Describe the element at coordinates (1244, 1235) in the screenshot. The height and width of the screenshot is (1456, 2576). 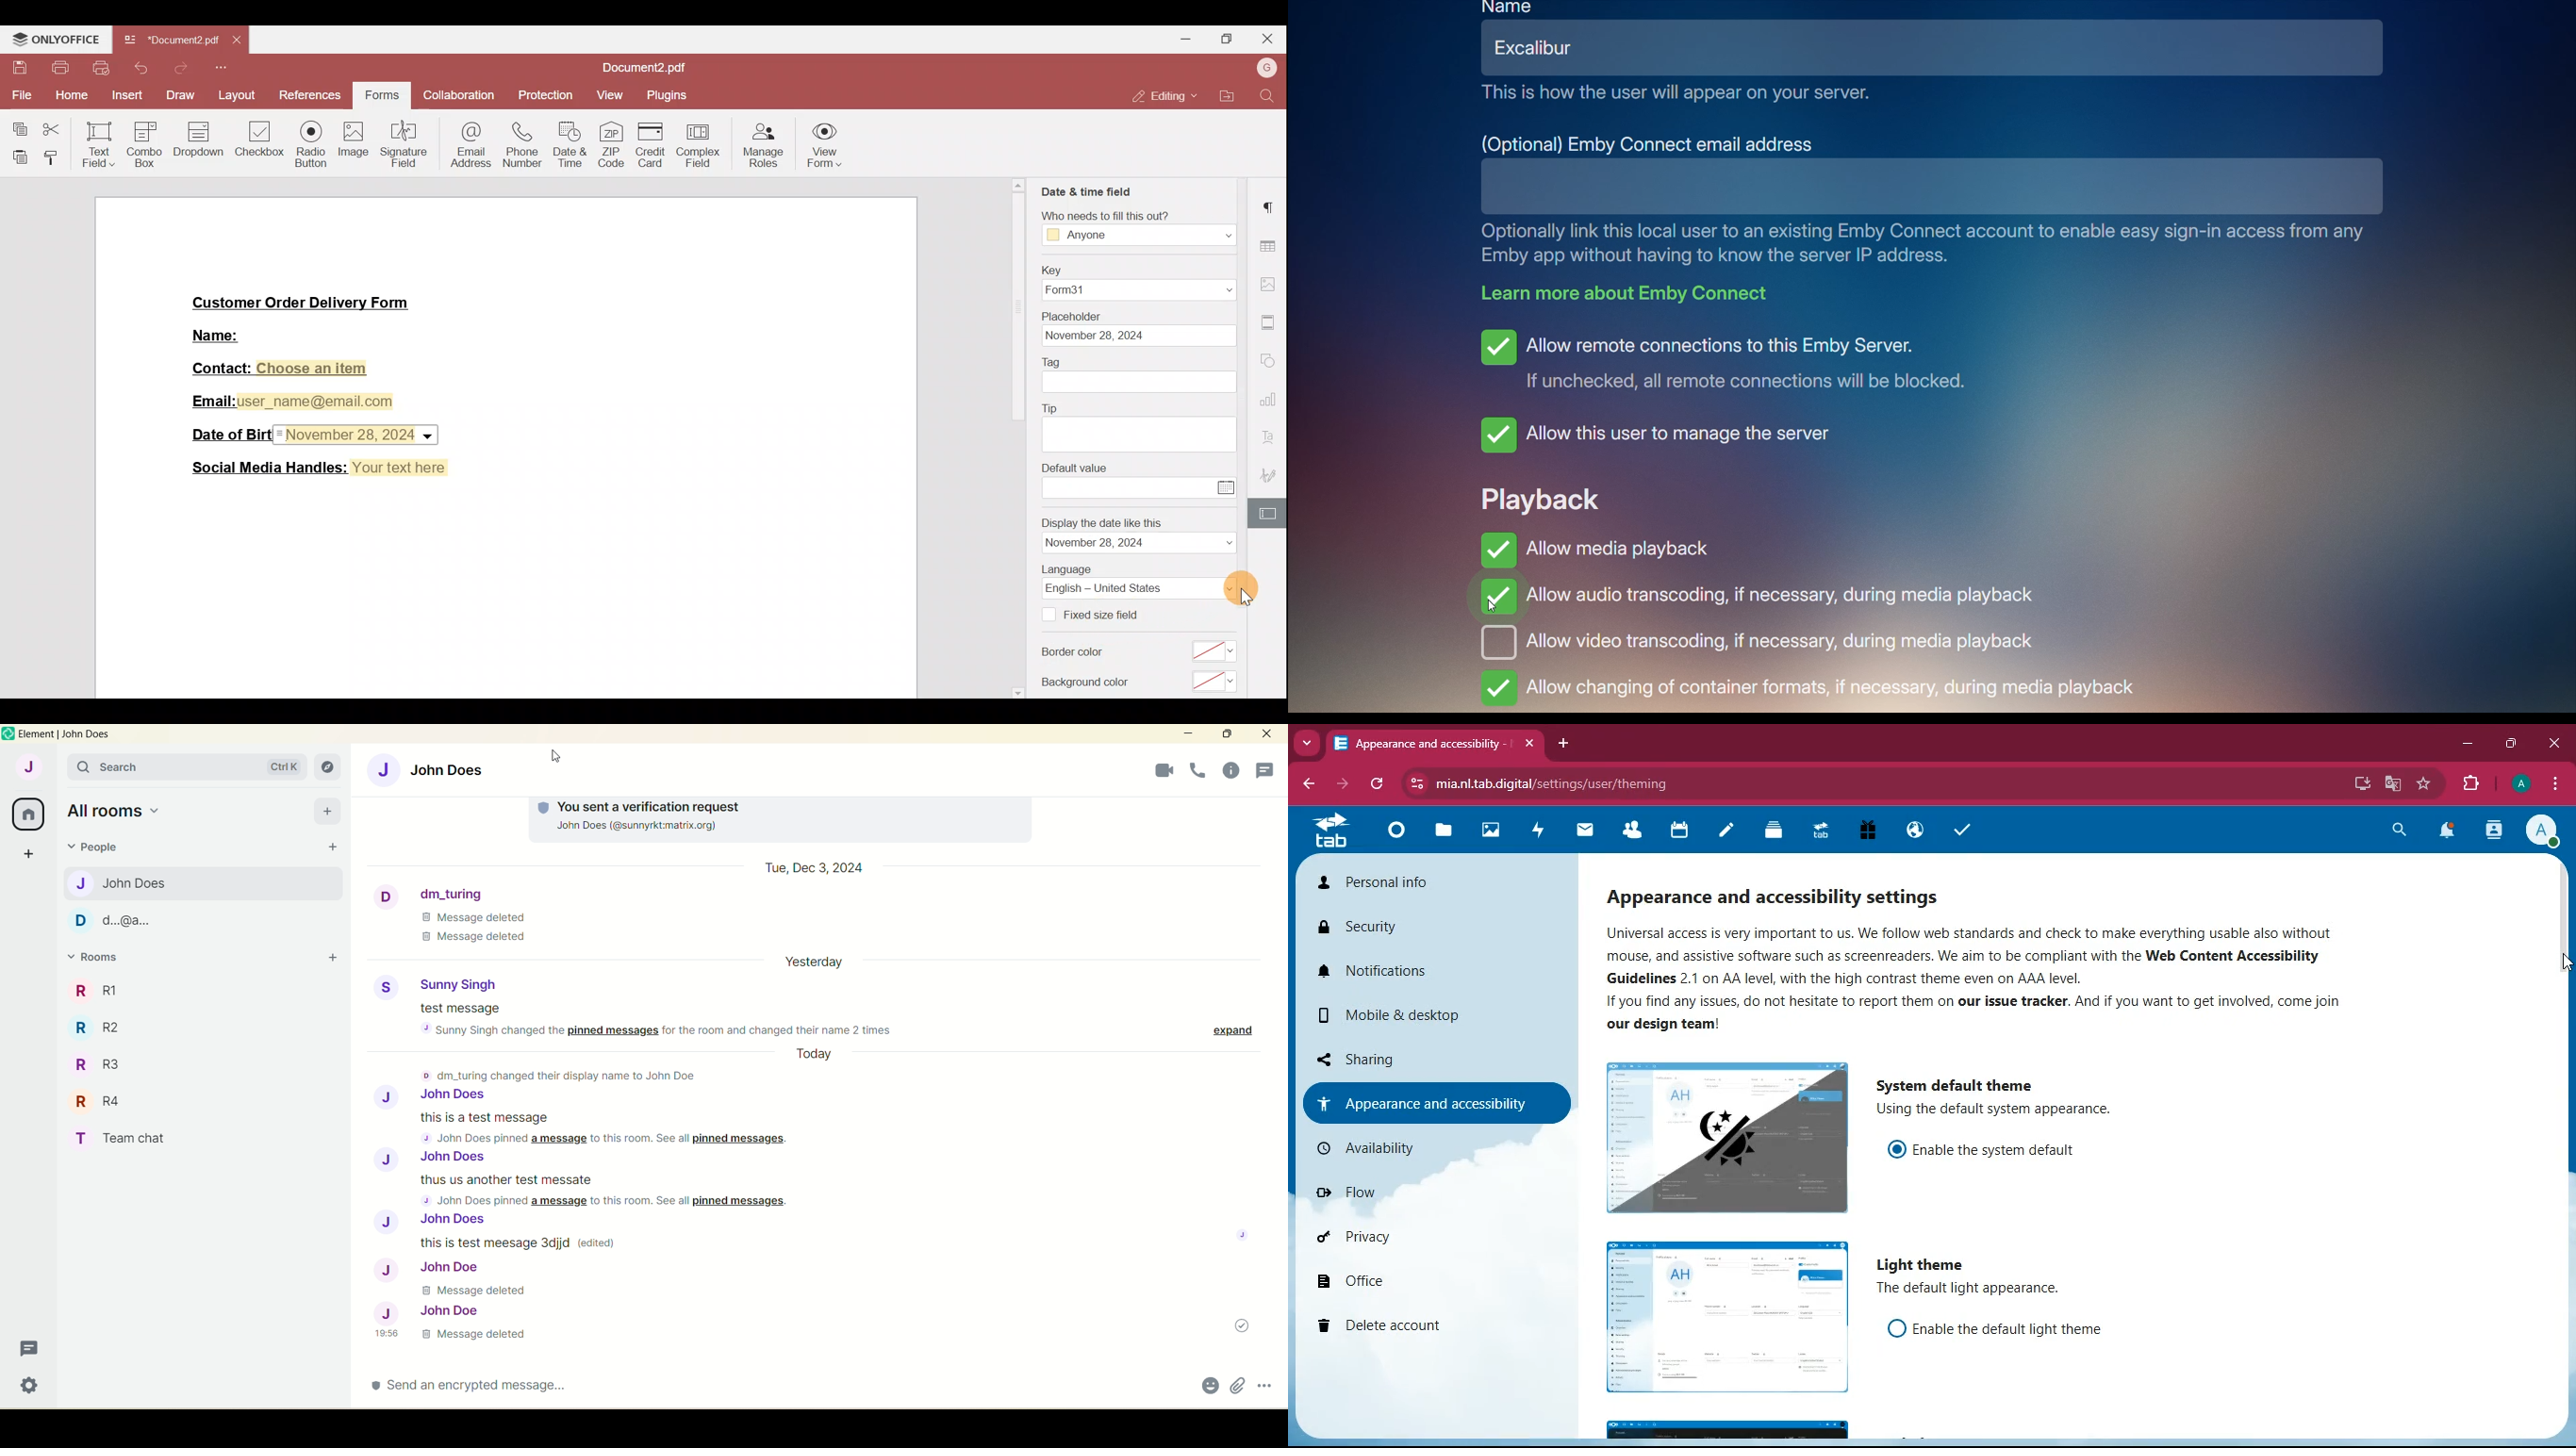
I see `image profile` at that location.